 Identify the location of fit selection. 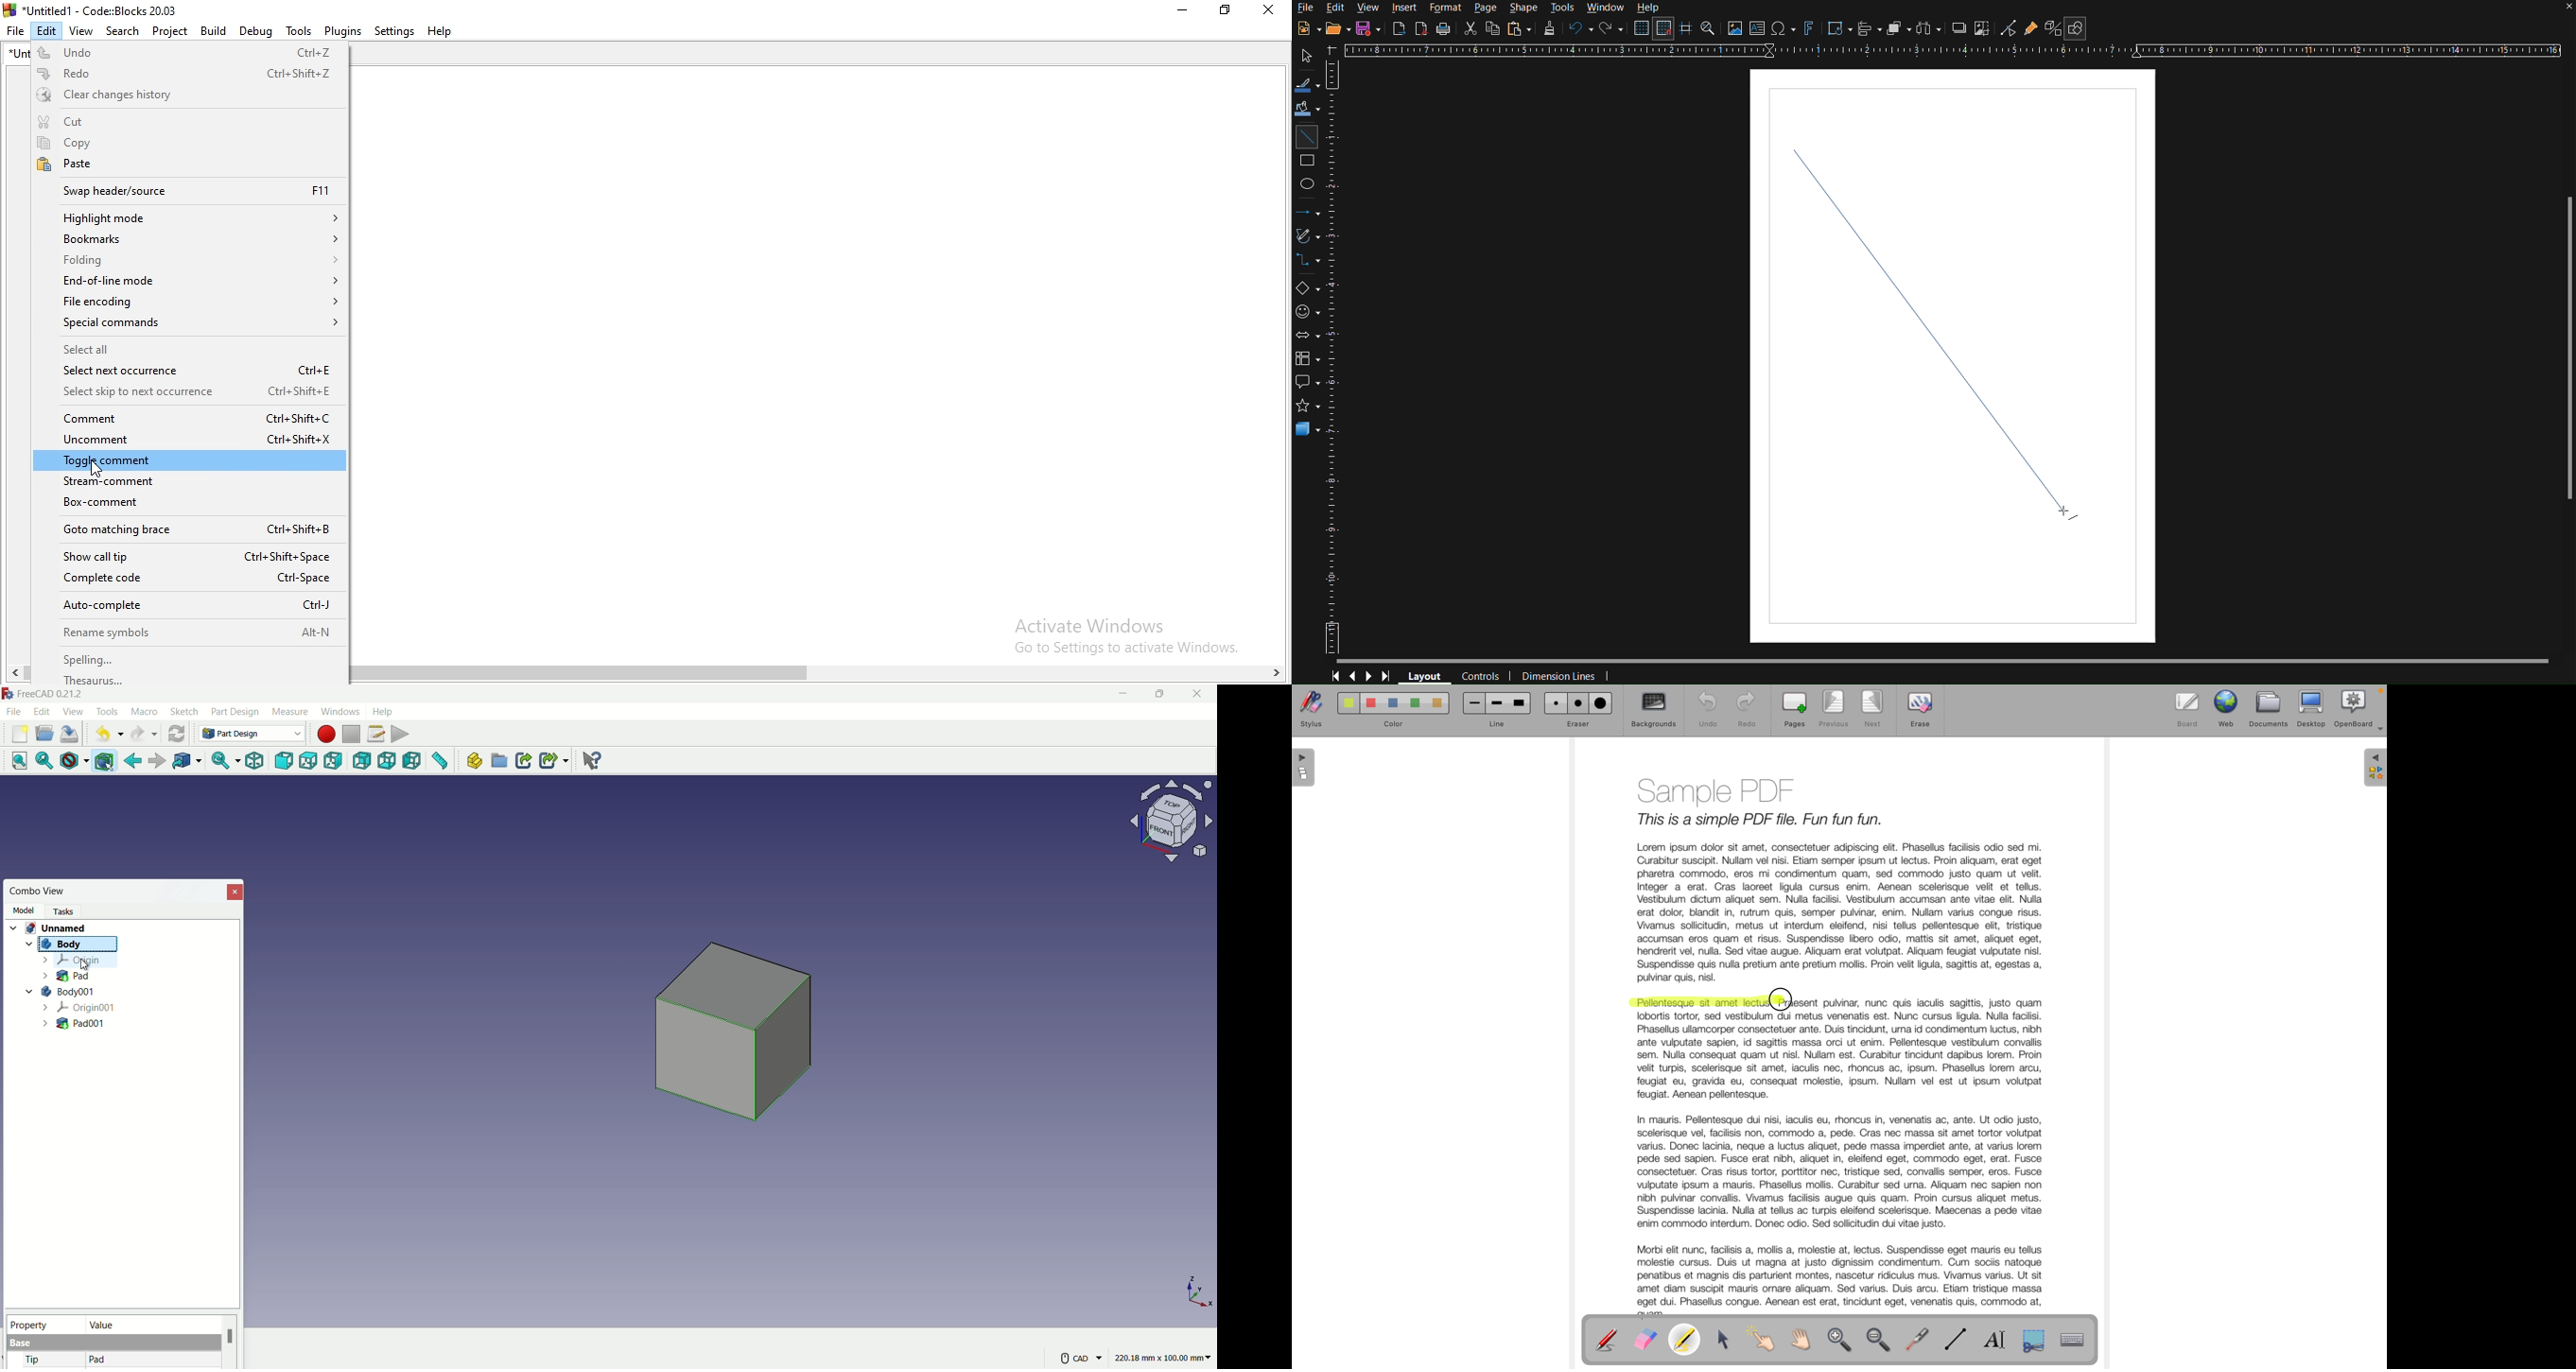
(41, 761).